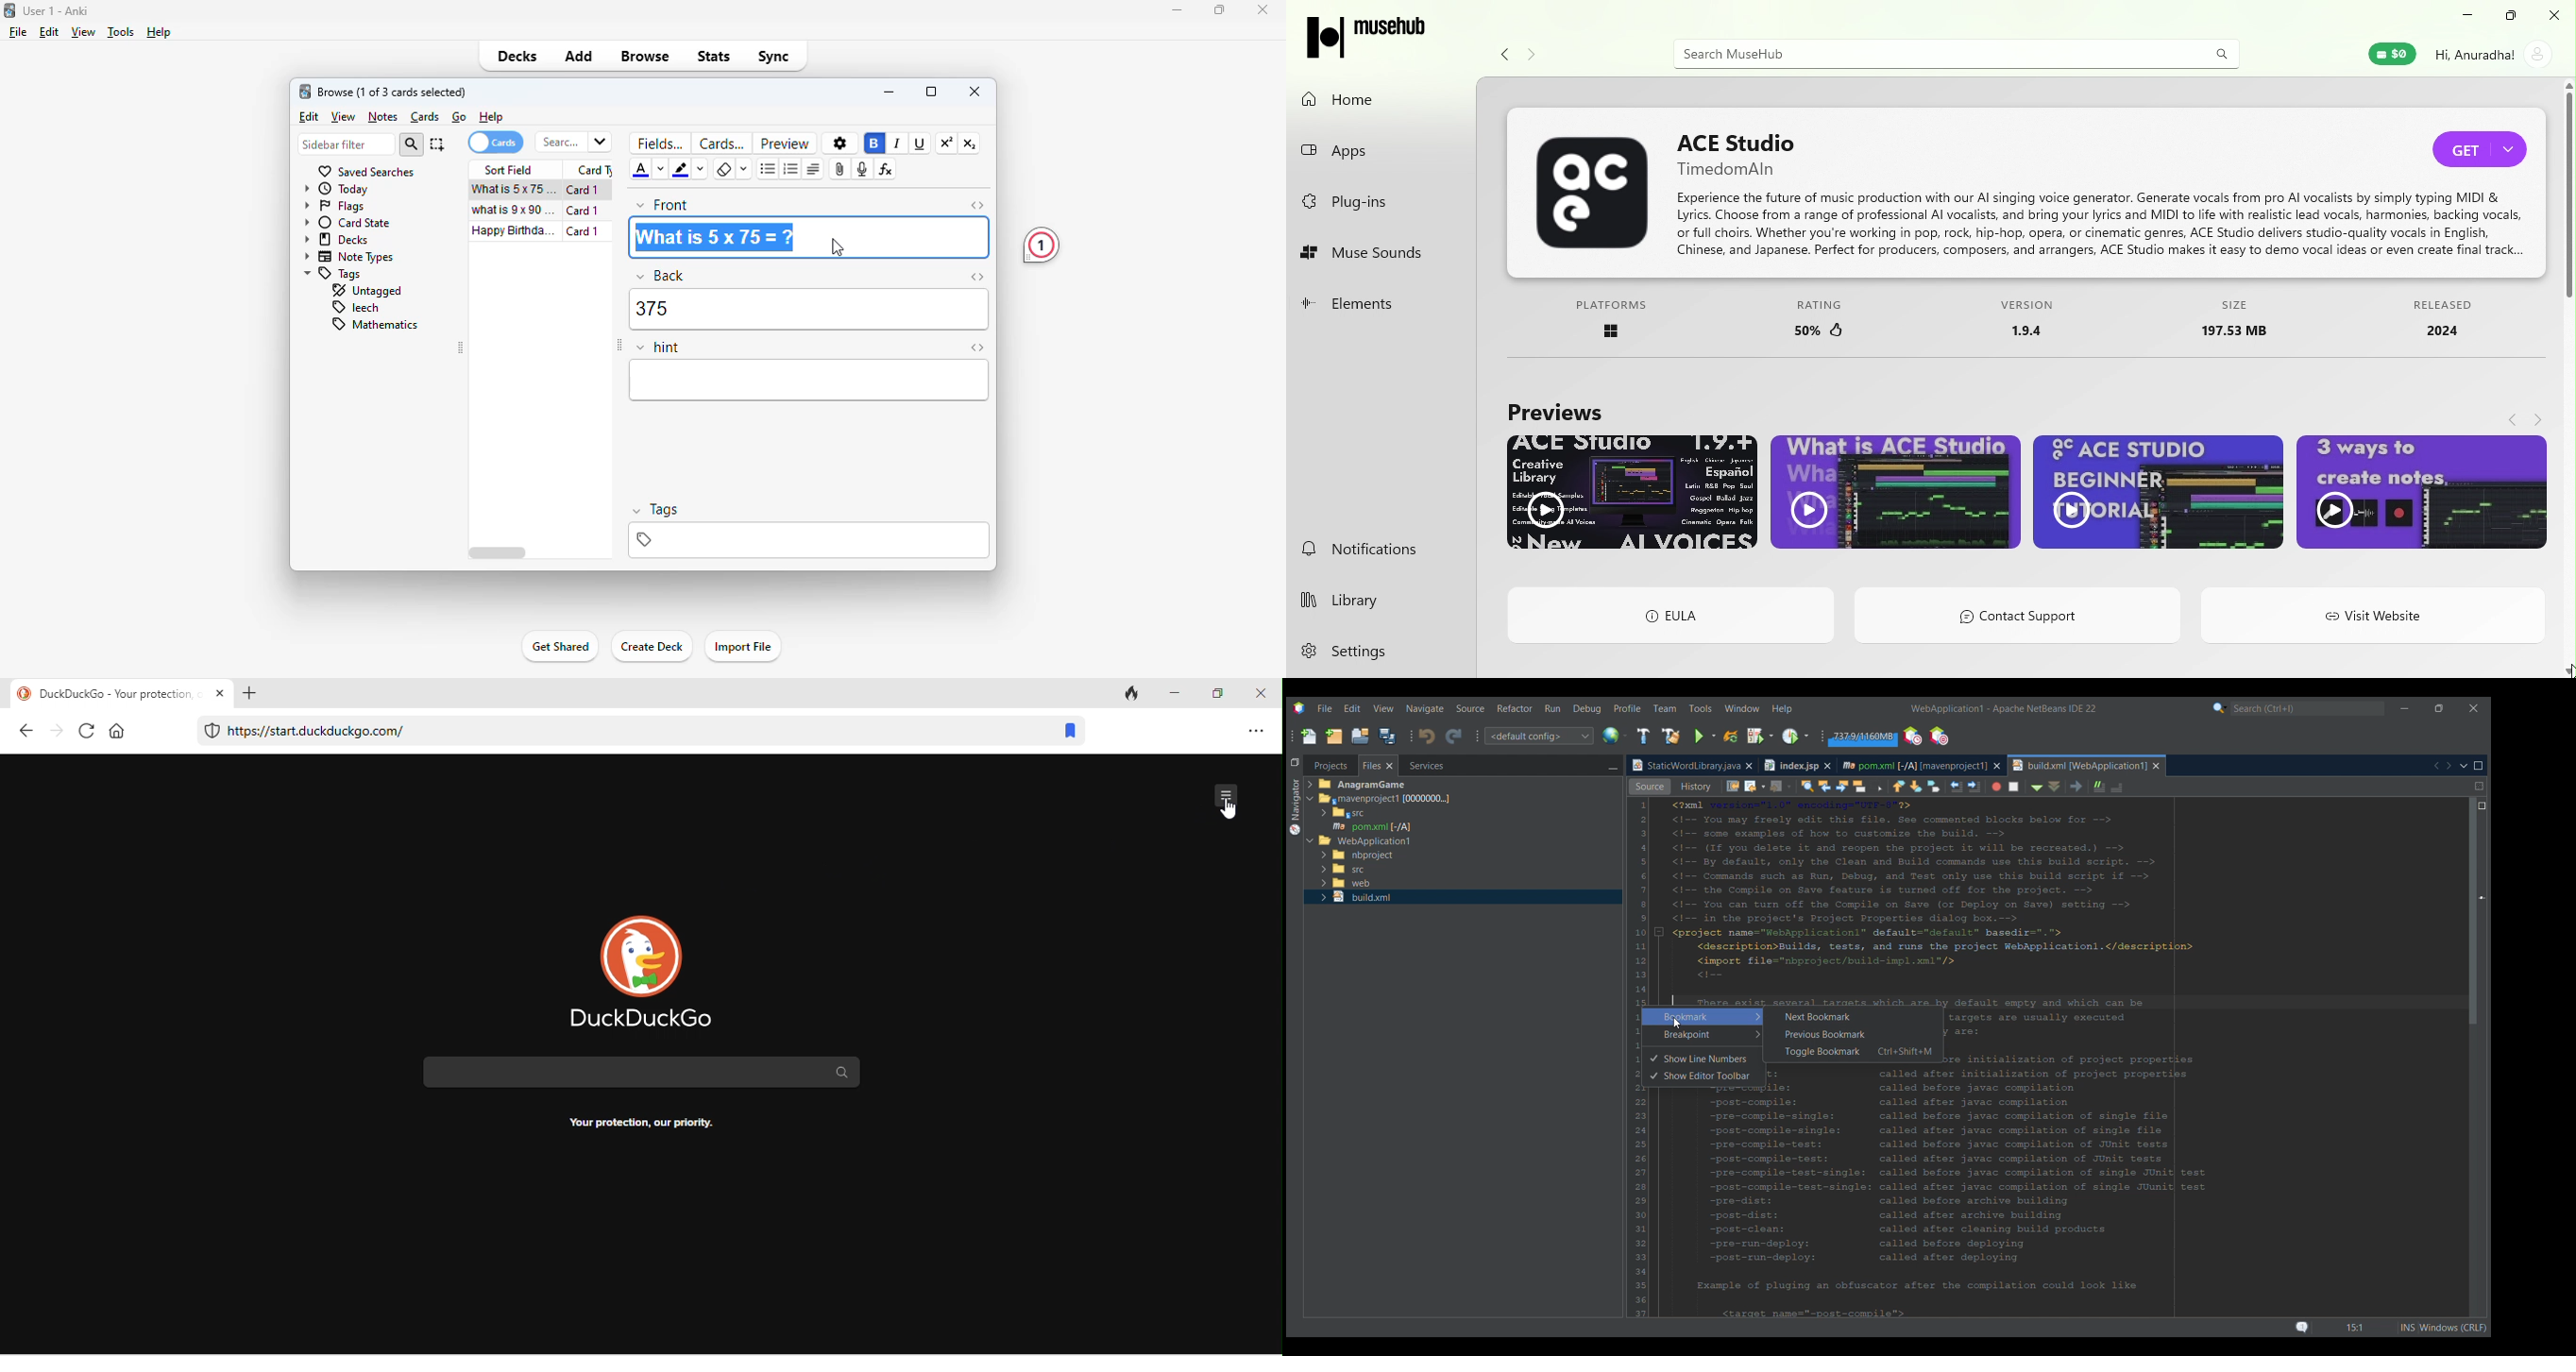  Describe the element at coordinates (811, 541) in the screenshot. I see `tags` at that location.